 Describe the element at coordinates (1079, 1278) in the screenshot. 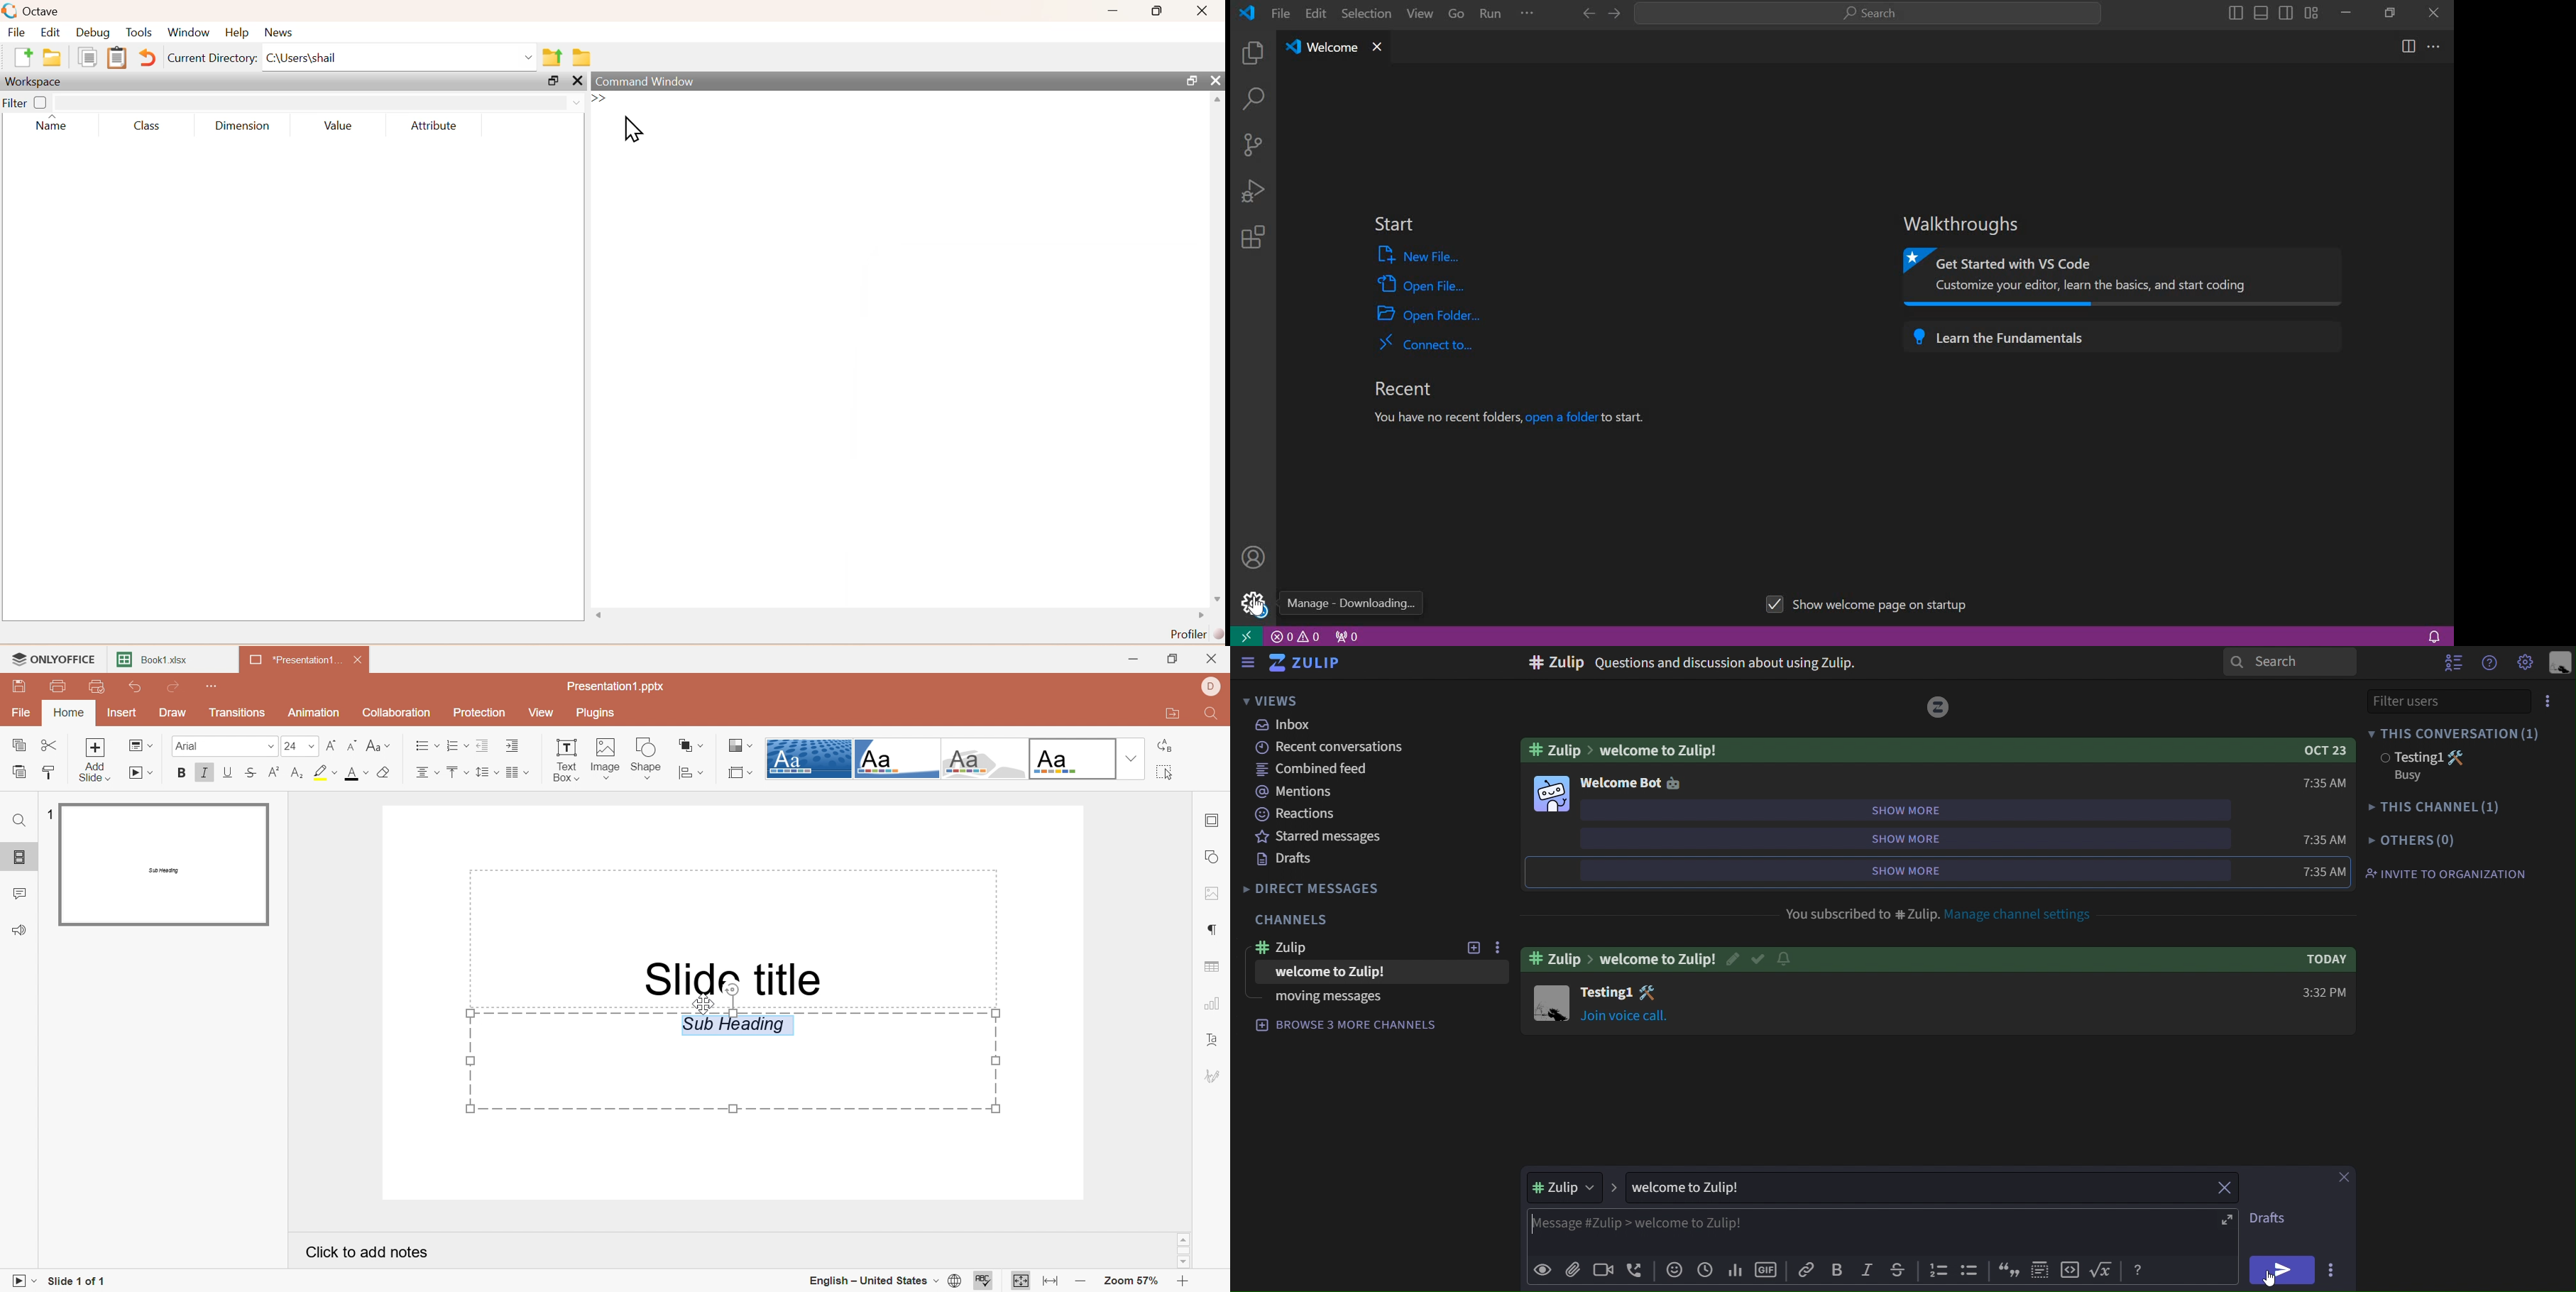

I see `Zoom out` at that location.